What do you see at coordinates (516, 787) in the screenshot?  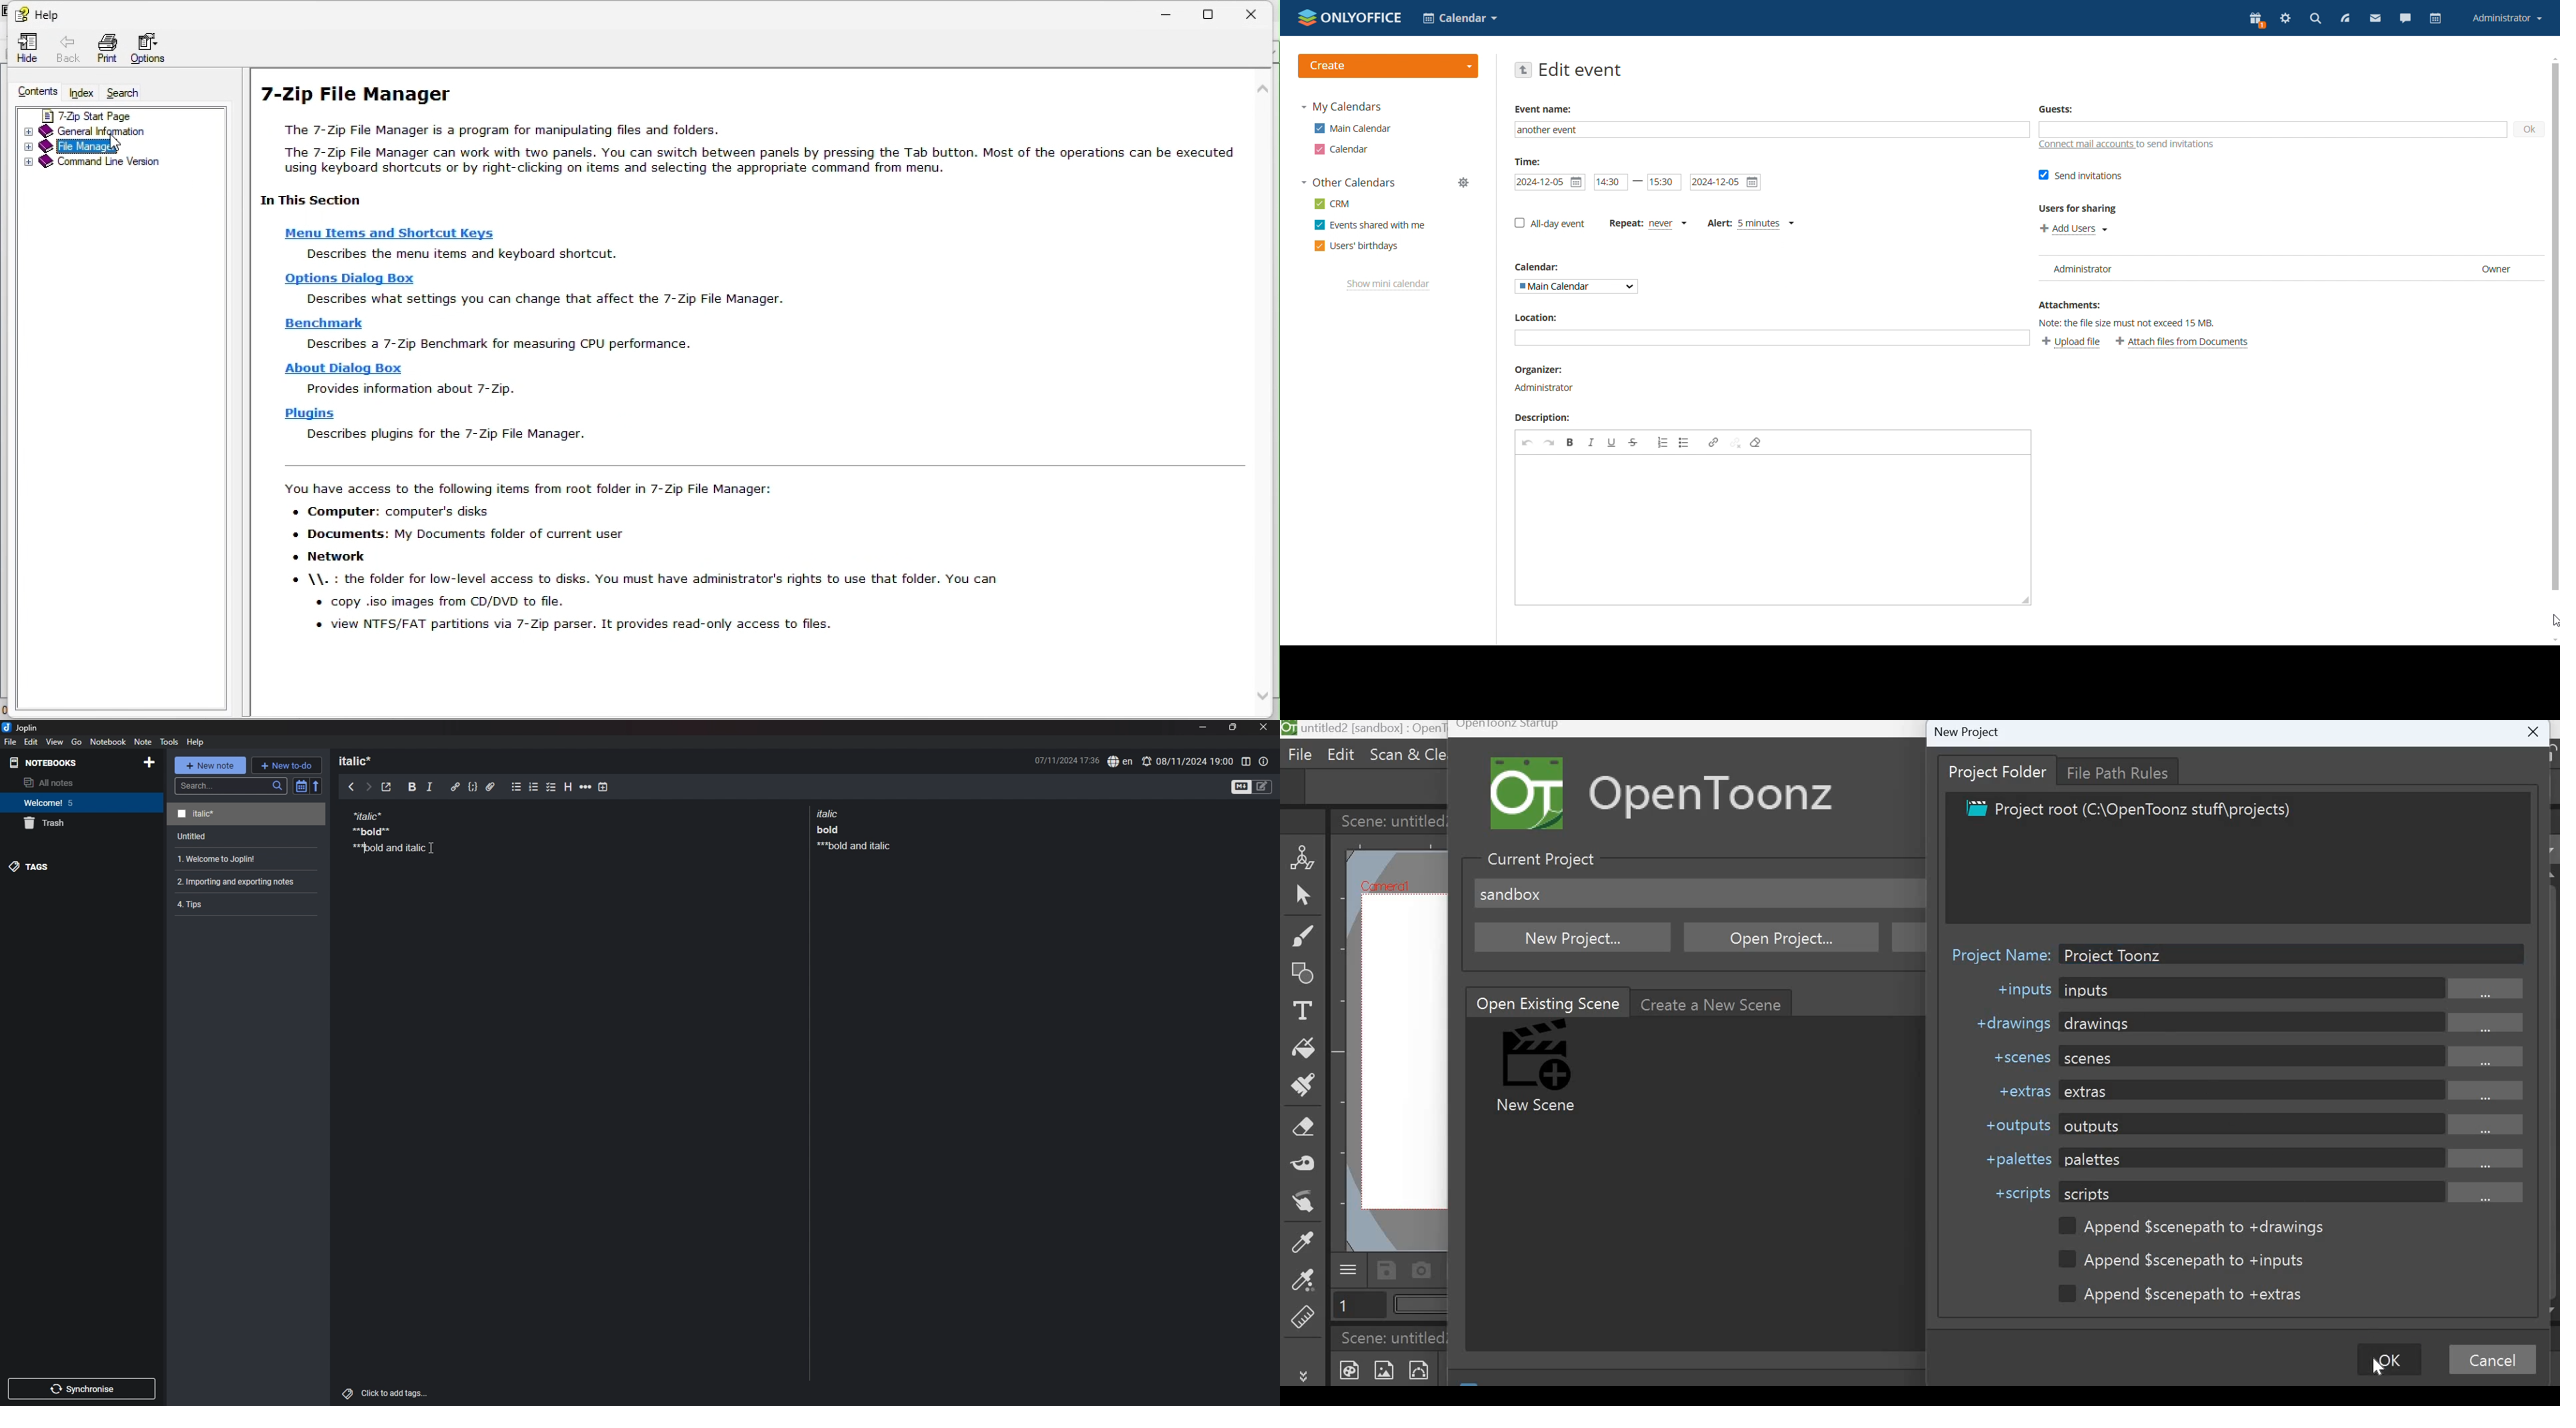 I see `bullet list` at bounding box center [516, 787].